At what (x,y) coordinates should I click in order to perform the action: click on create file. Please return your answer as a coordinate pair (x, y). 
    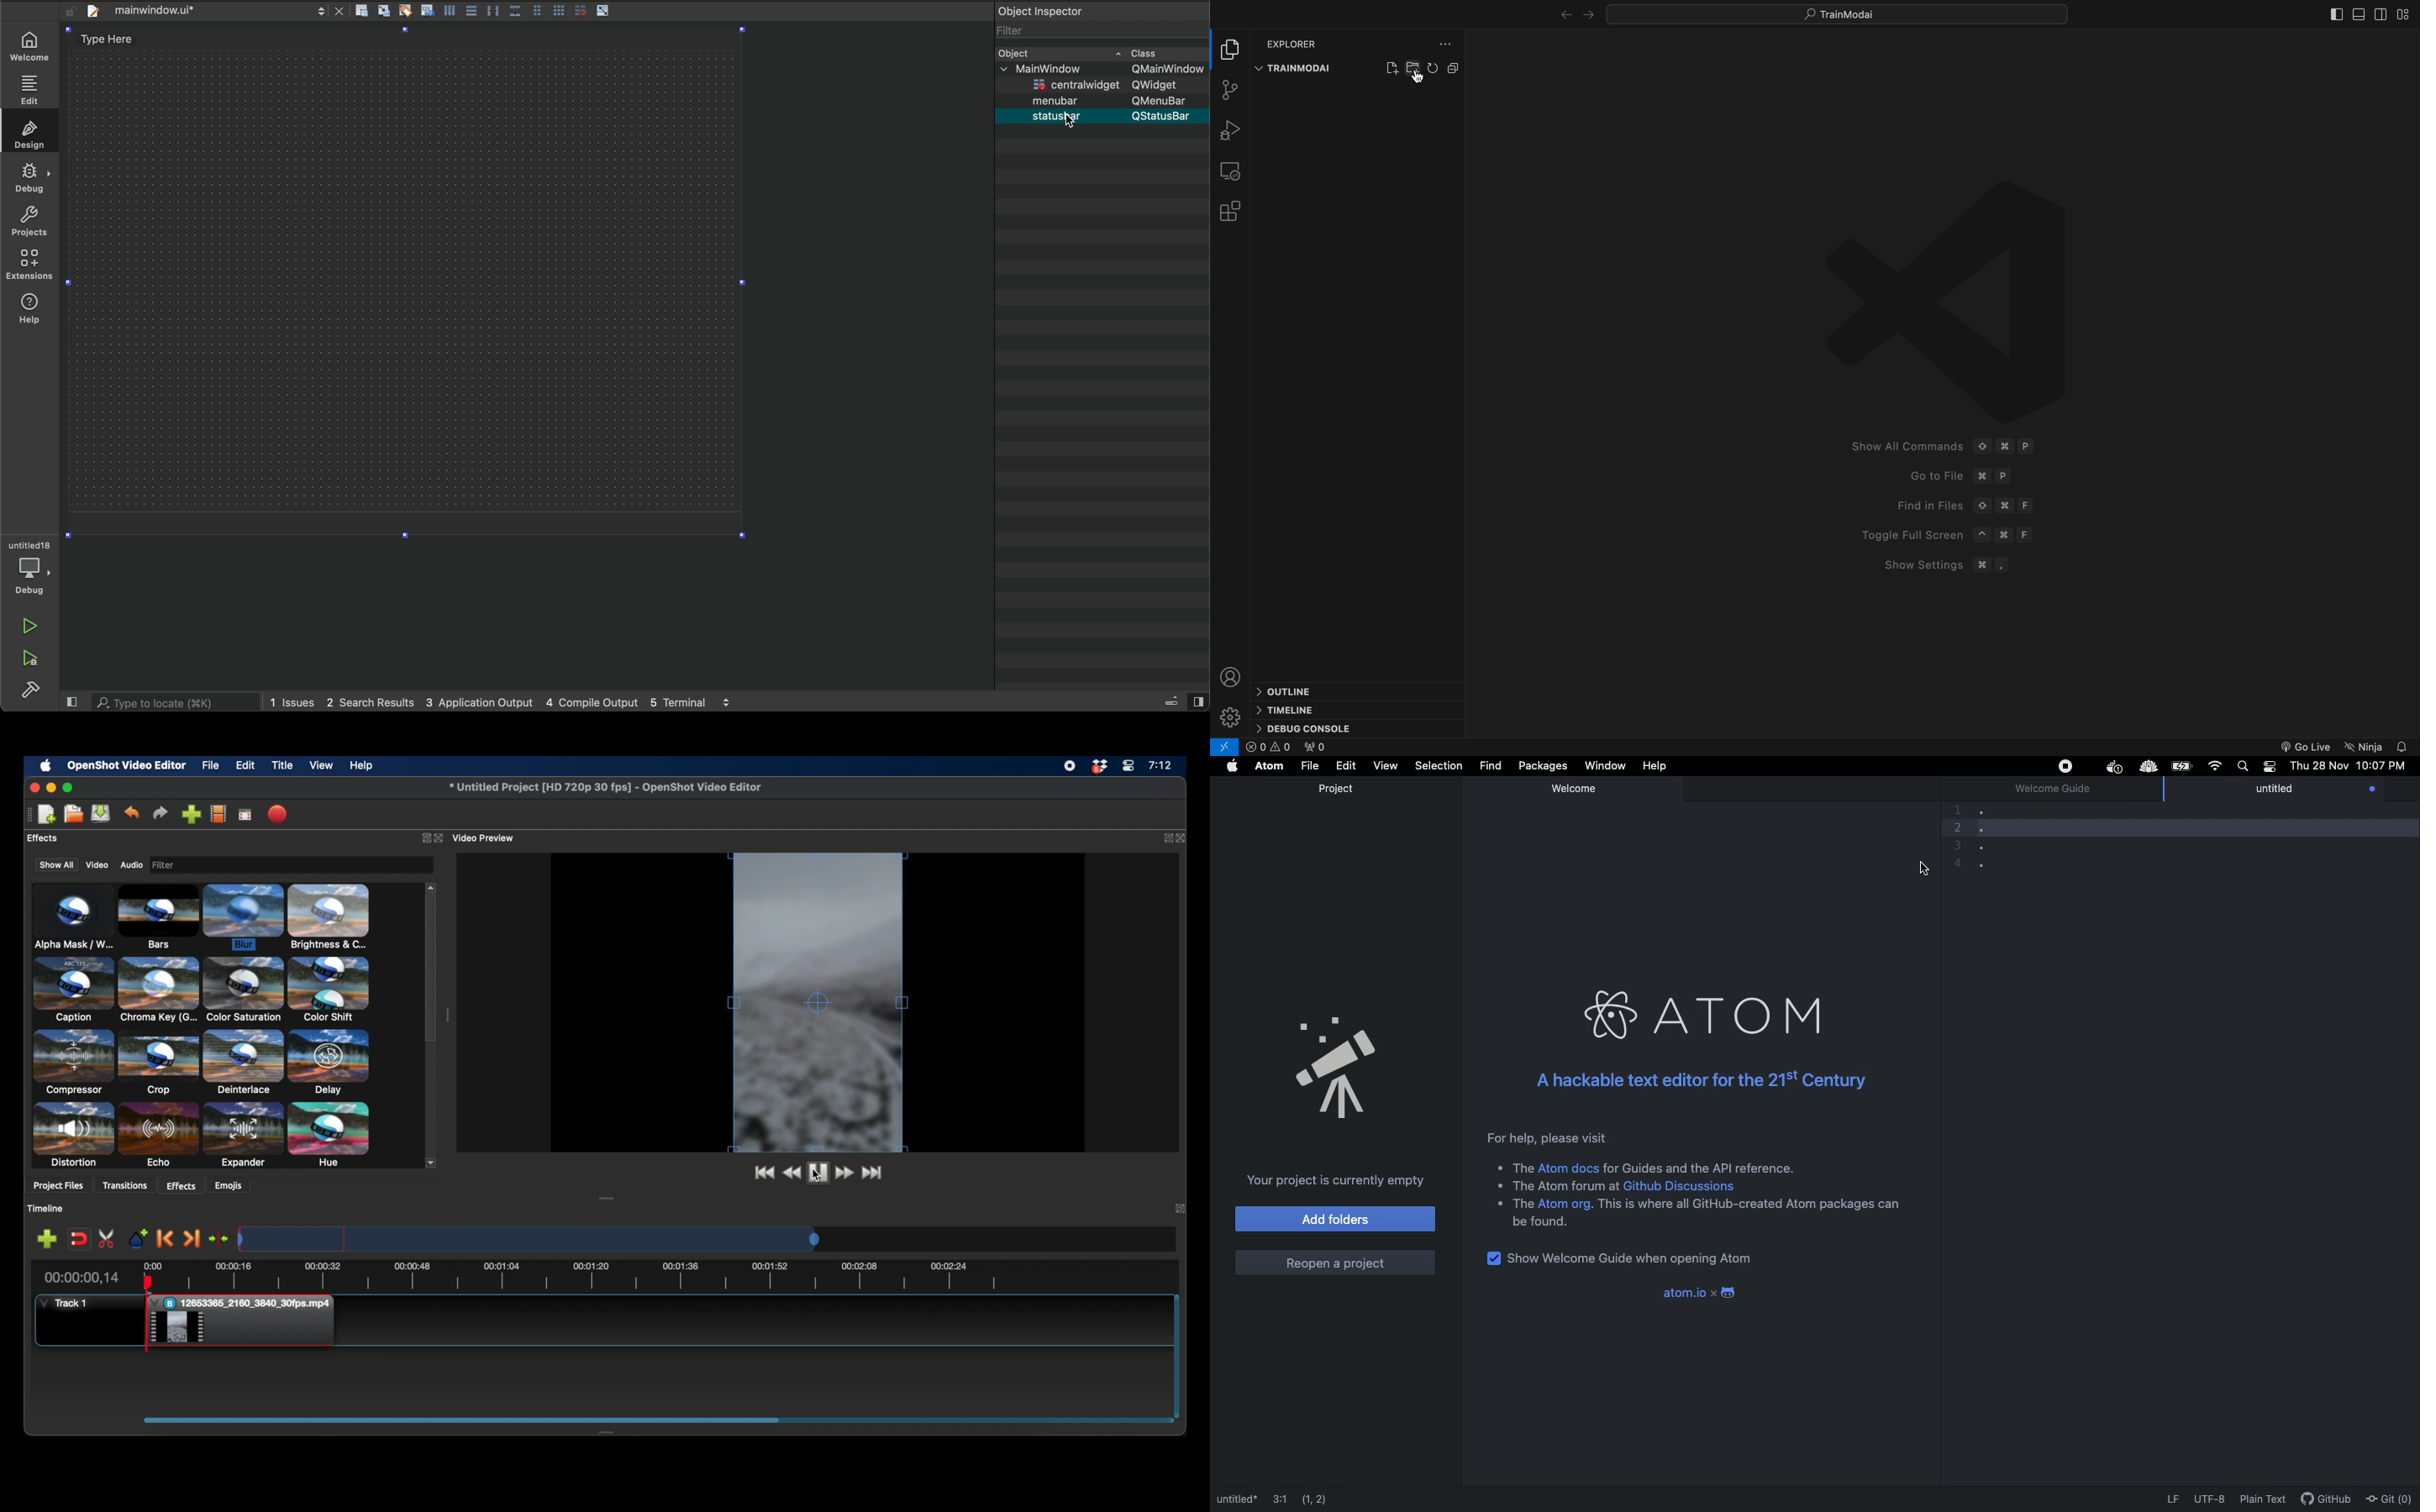
    Looking at the image, I should click on (1392, 66).